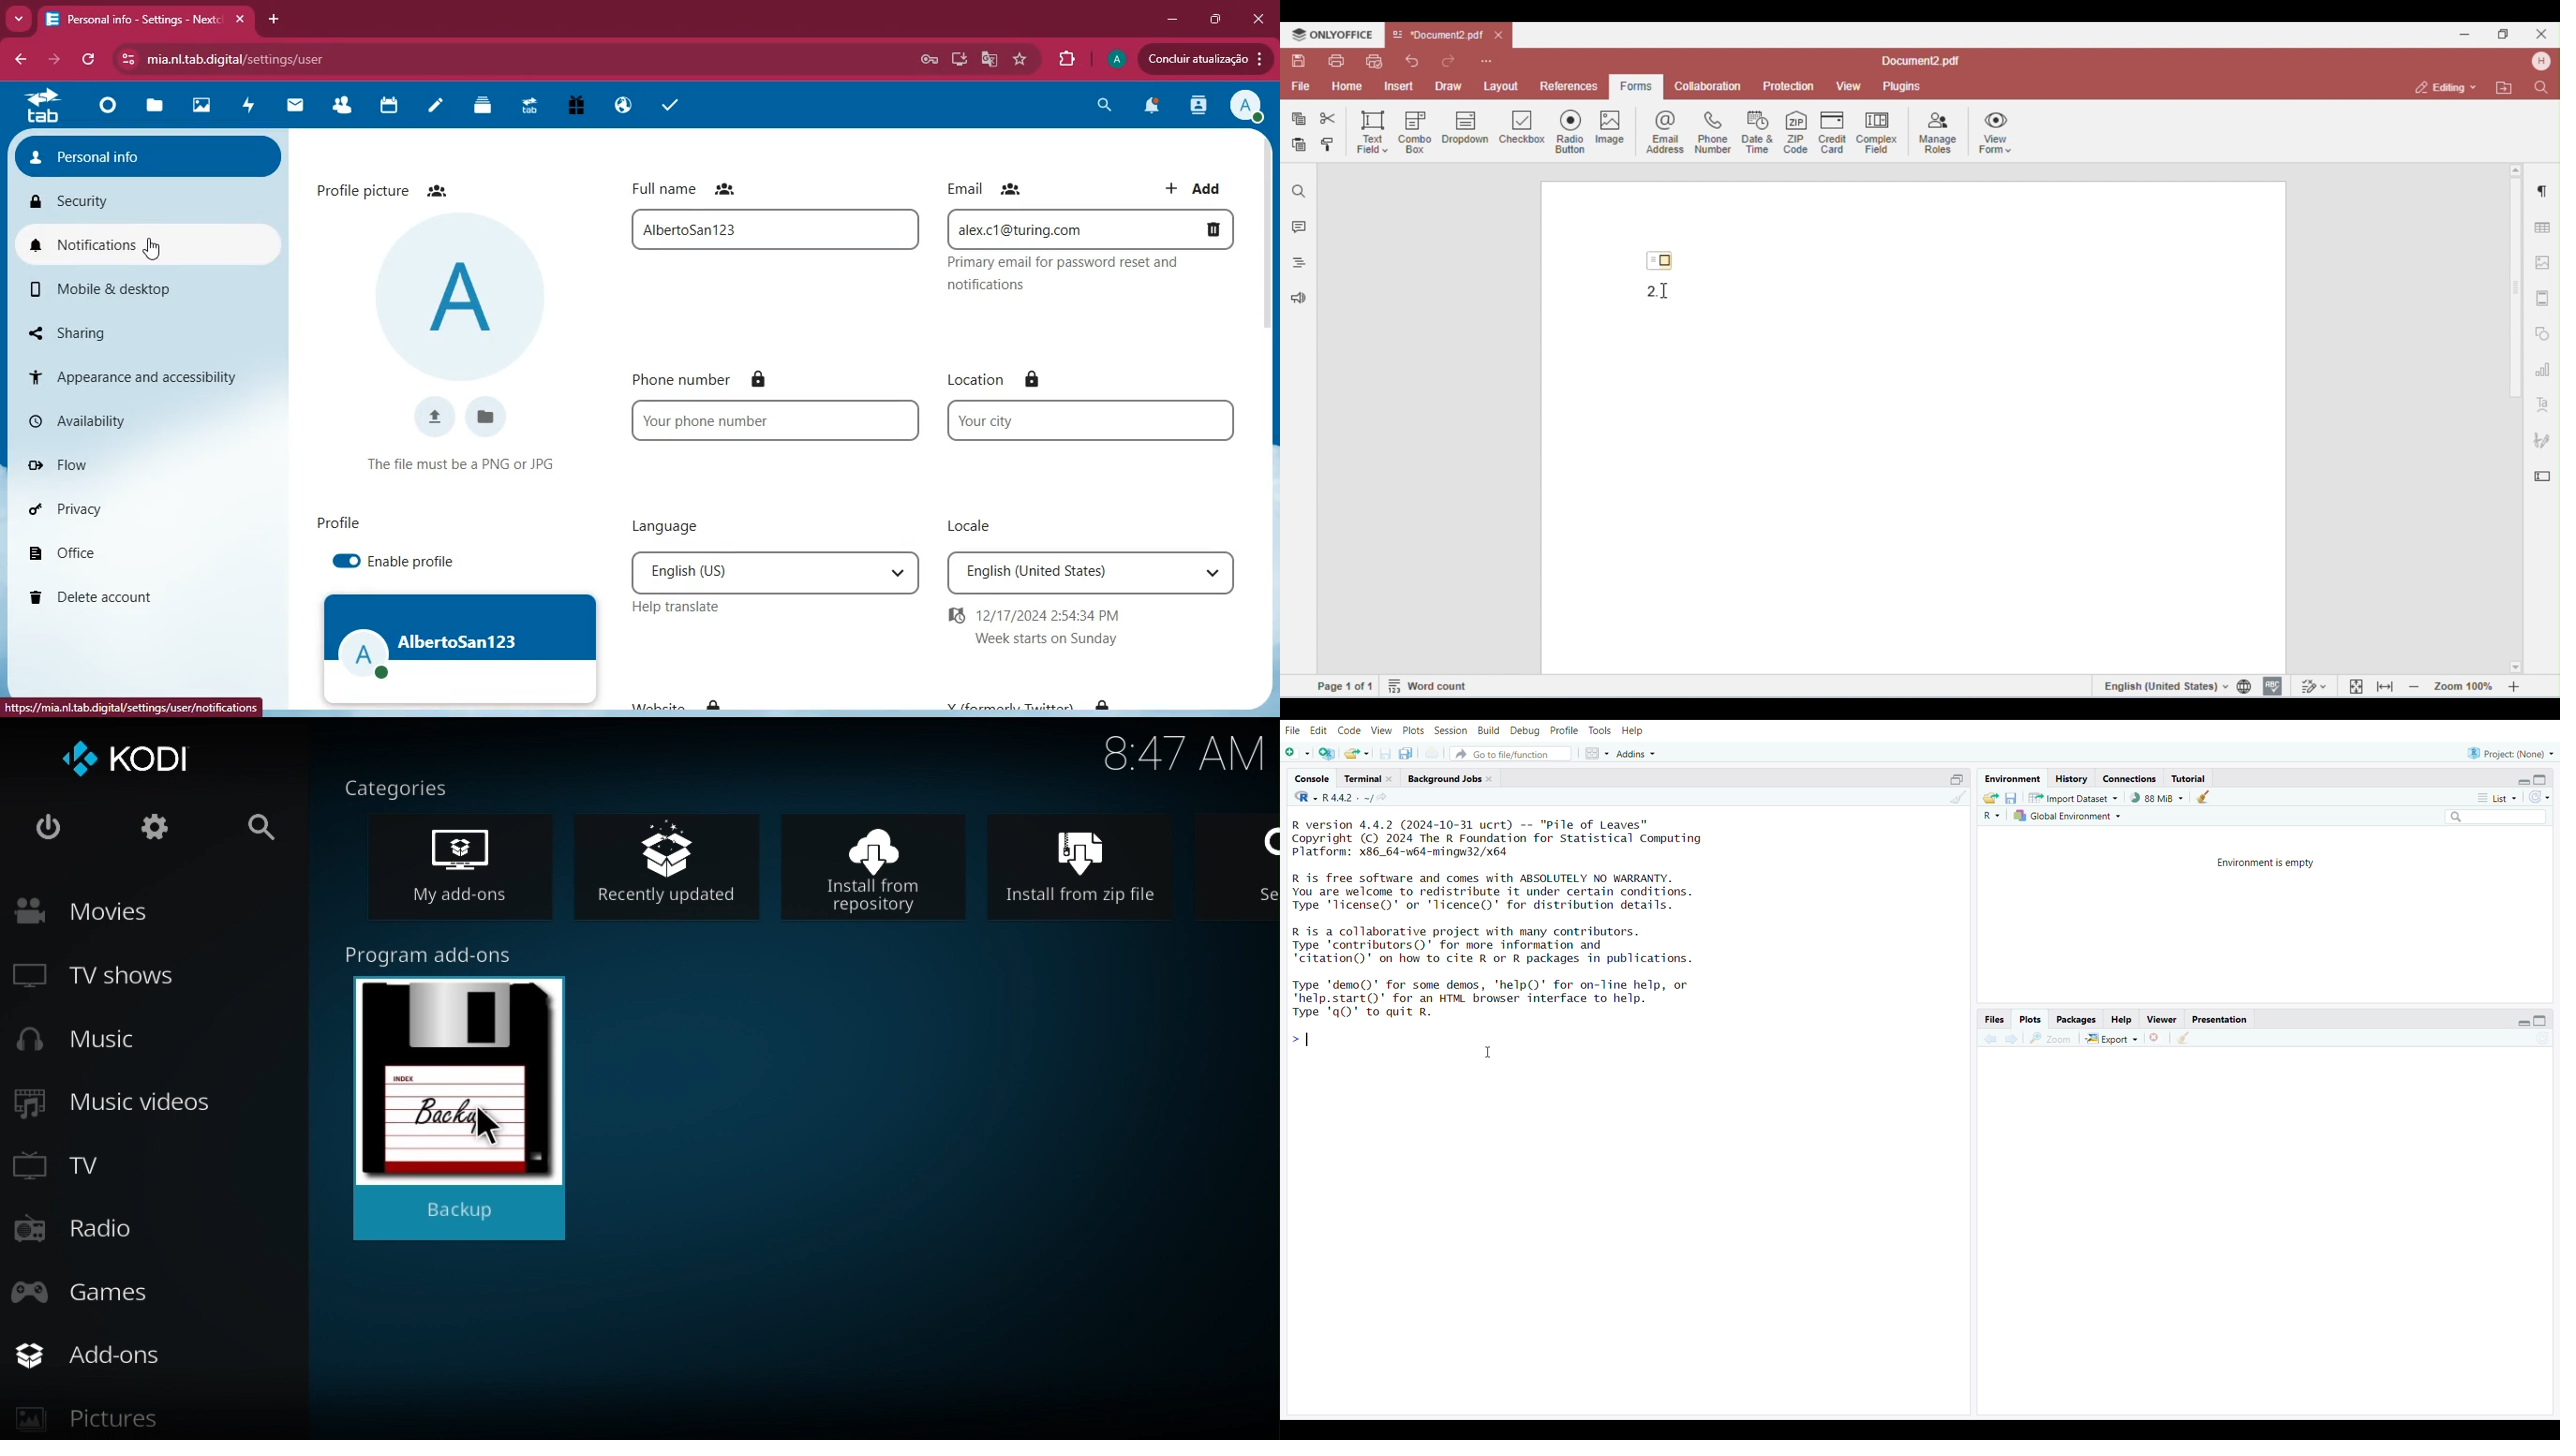  What do you see at coordinates (415, 564) in the screenshot?
I see `enable` at bounding box center [415, 564].